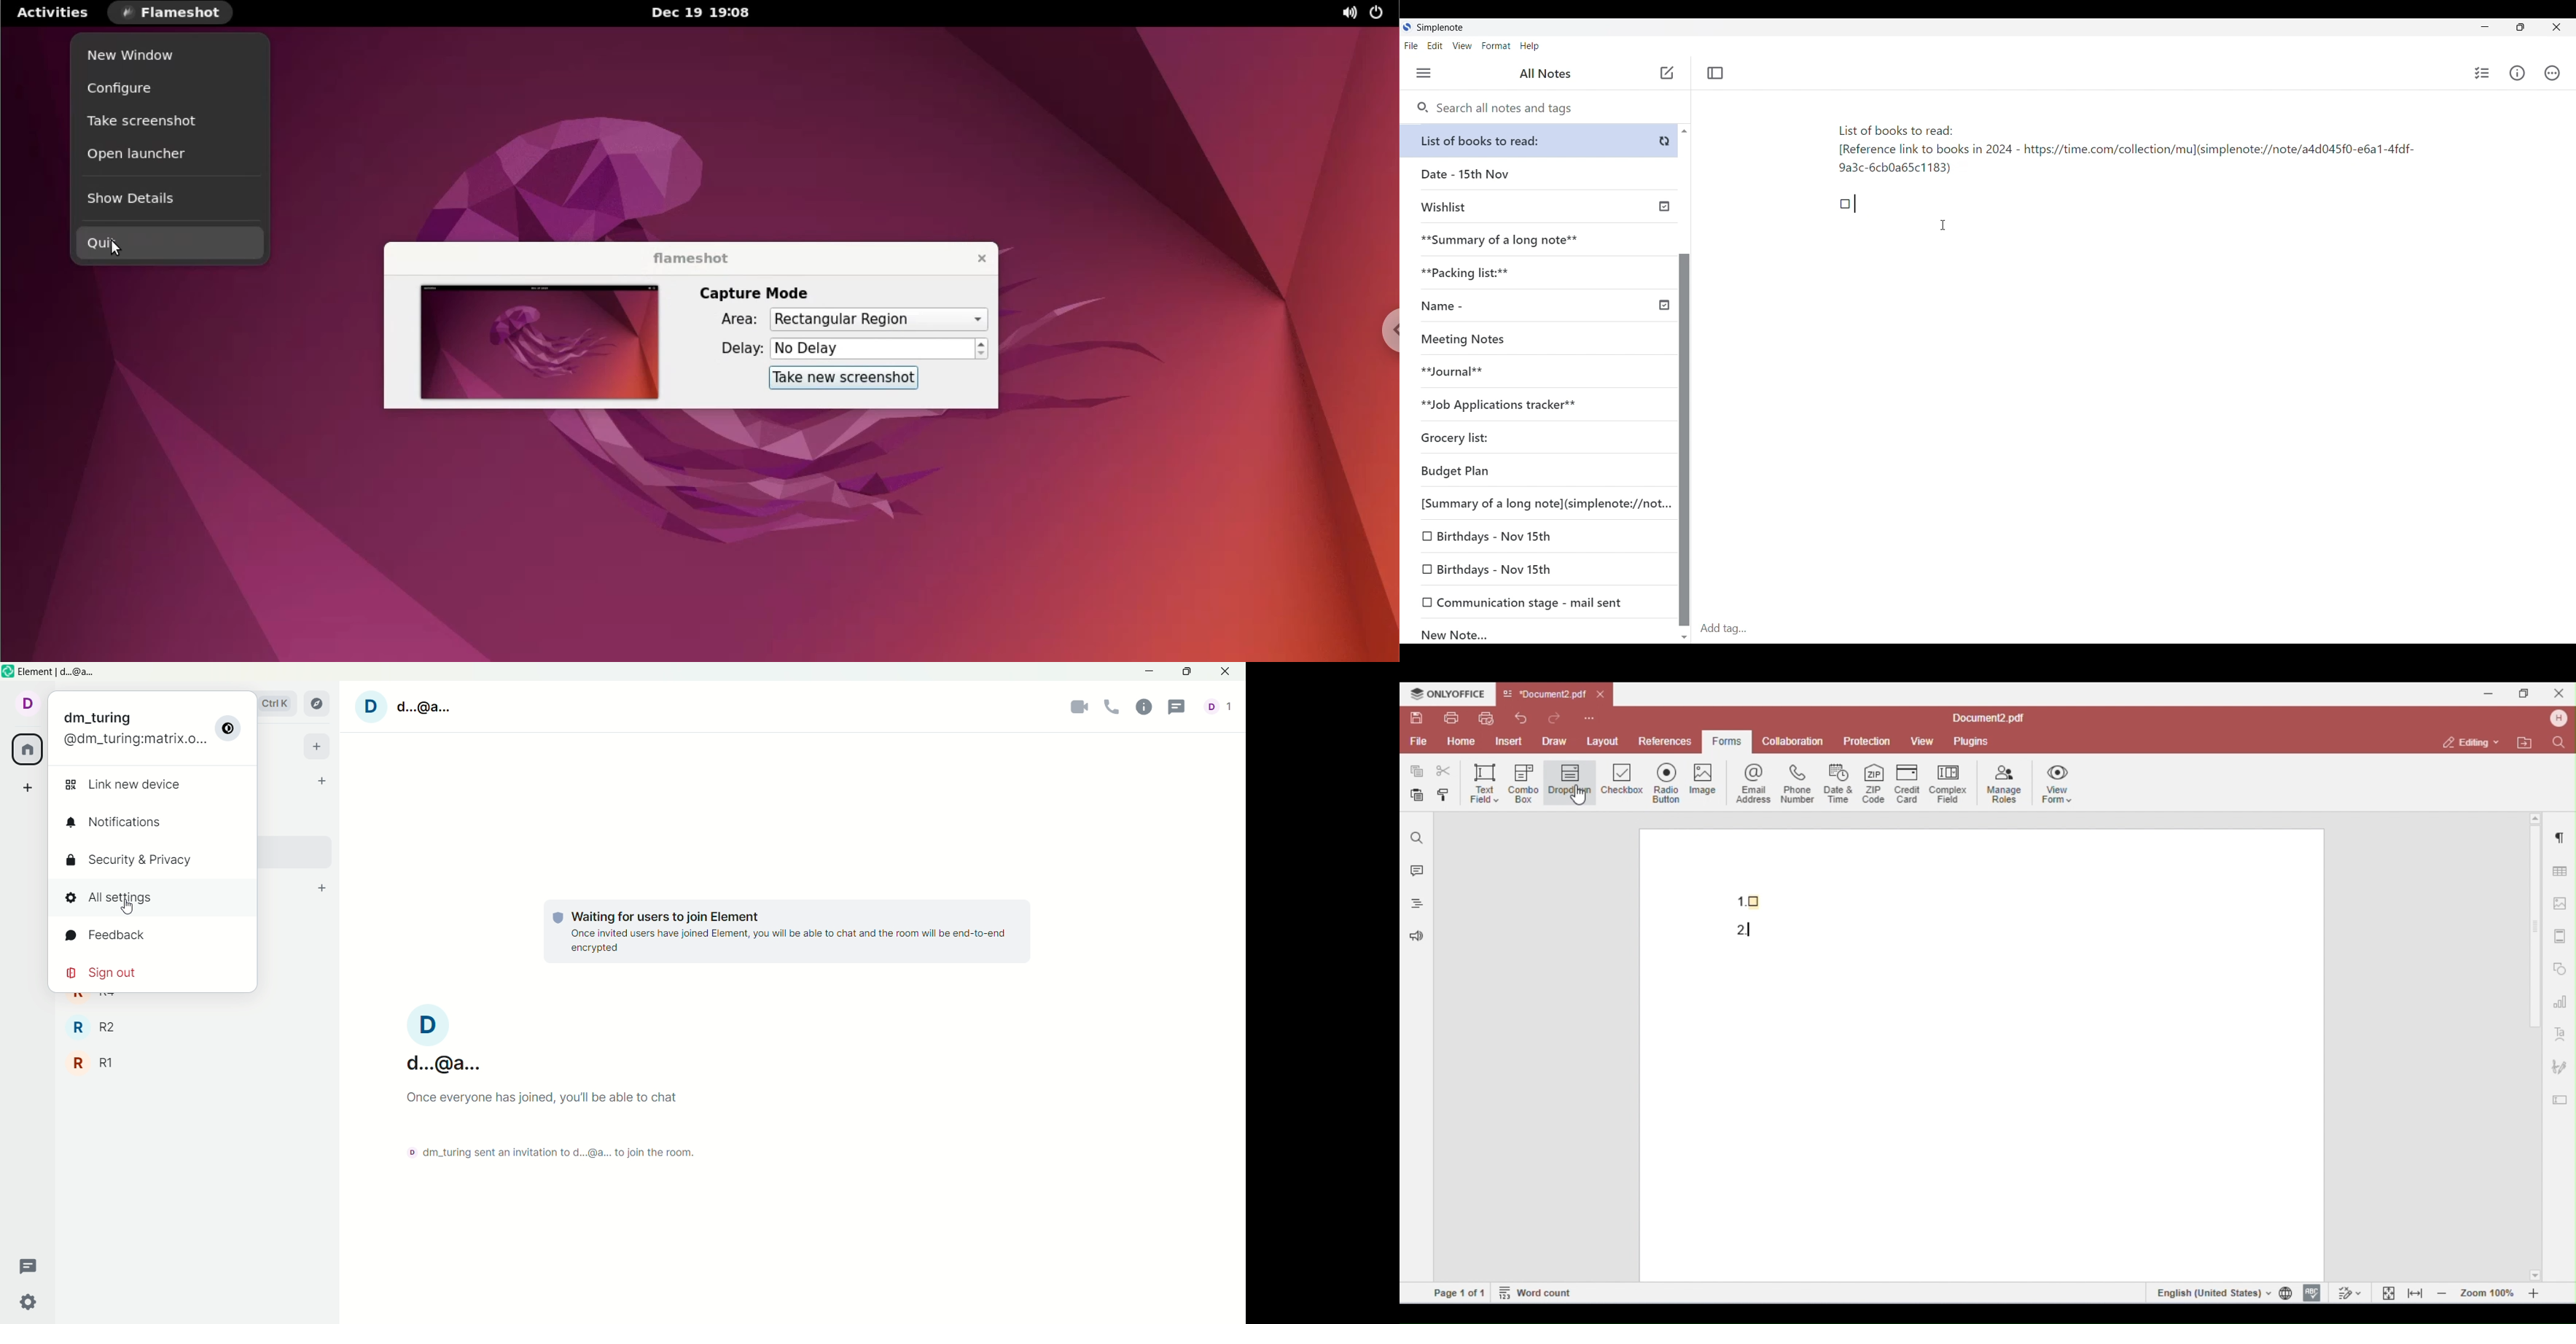 The height and width of the screenshot is (1344, 2576). What do you see at coordinates (546, 1152) in the screenshot?
I see `© dm_turing sent an invitation to d...@a... to join the room.` at bounding box center [546, 1152].